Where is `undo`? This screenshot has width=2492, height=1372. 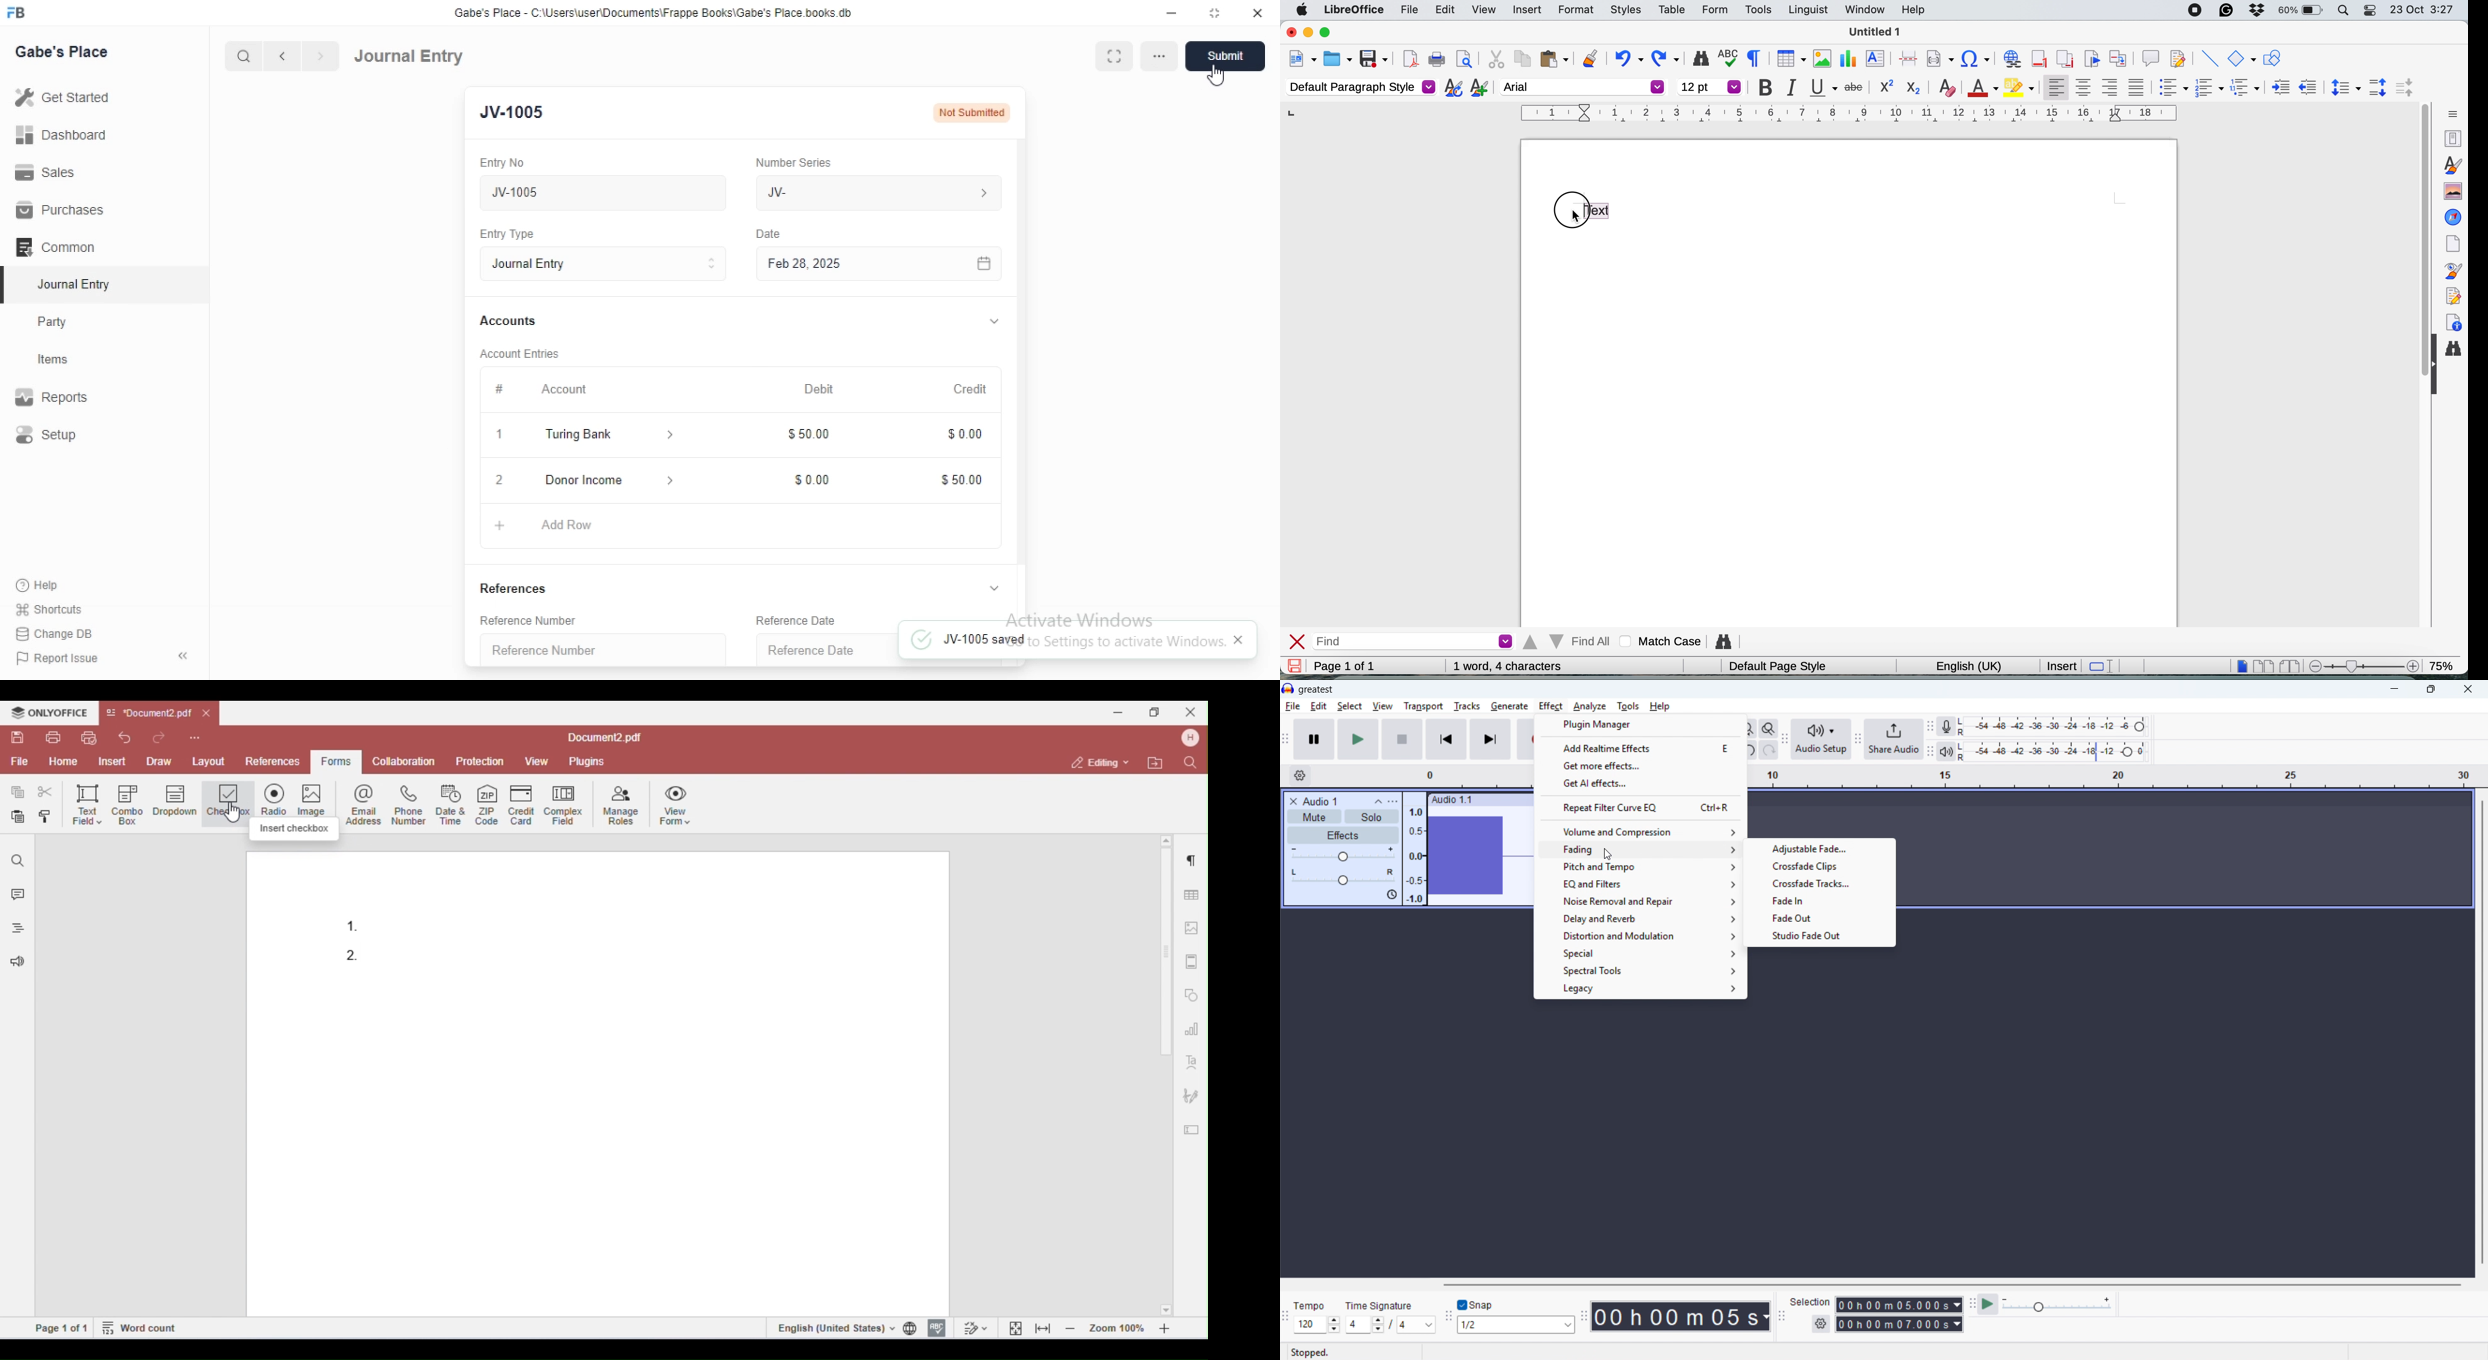
undo is located at coordinates (1628, 59).